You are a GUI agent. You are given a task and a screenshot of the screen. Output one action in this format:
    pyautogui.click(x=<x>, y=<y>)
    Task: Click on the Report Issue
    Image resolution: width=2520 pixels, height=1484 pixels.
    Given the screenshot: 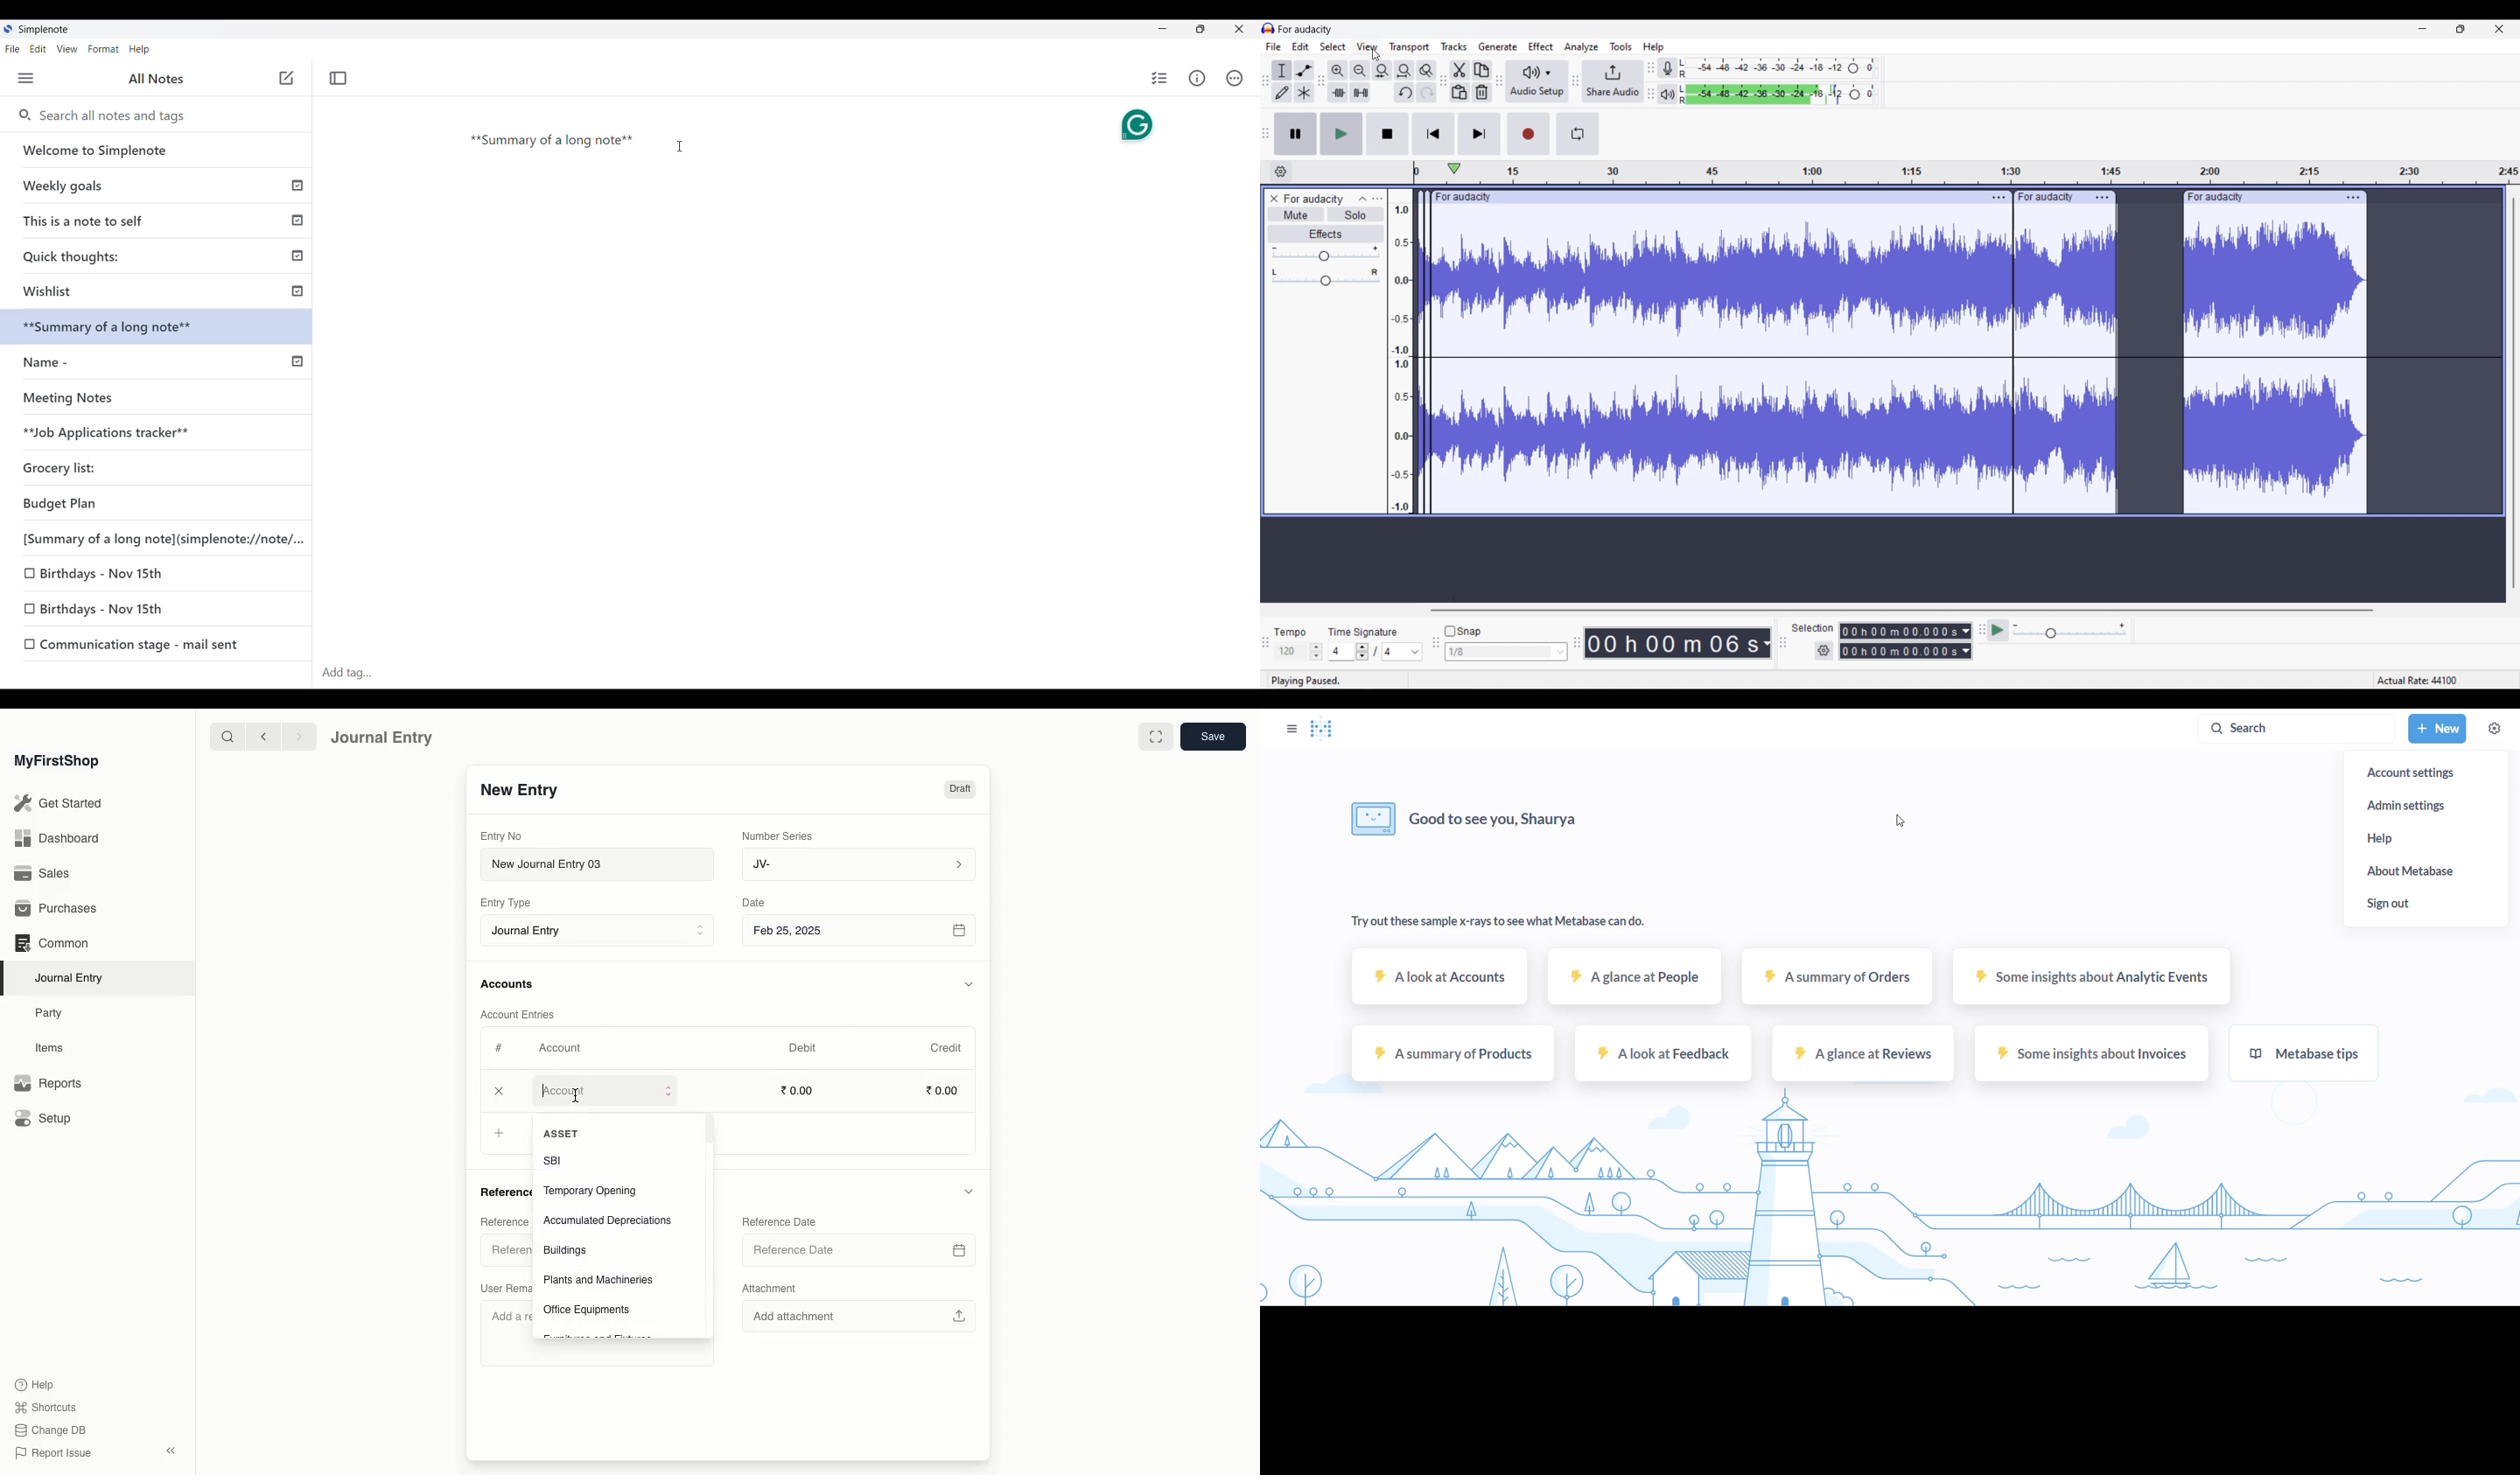 What is the action you would take?
    pyautogui.click(x=52, y=1453)
    